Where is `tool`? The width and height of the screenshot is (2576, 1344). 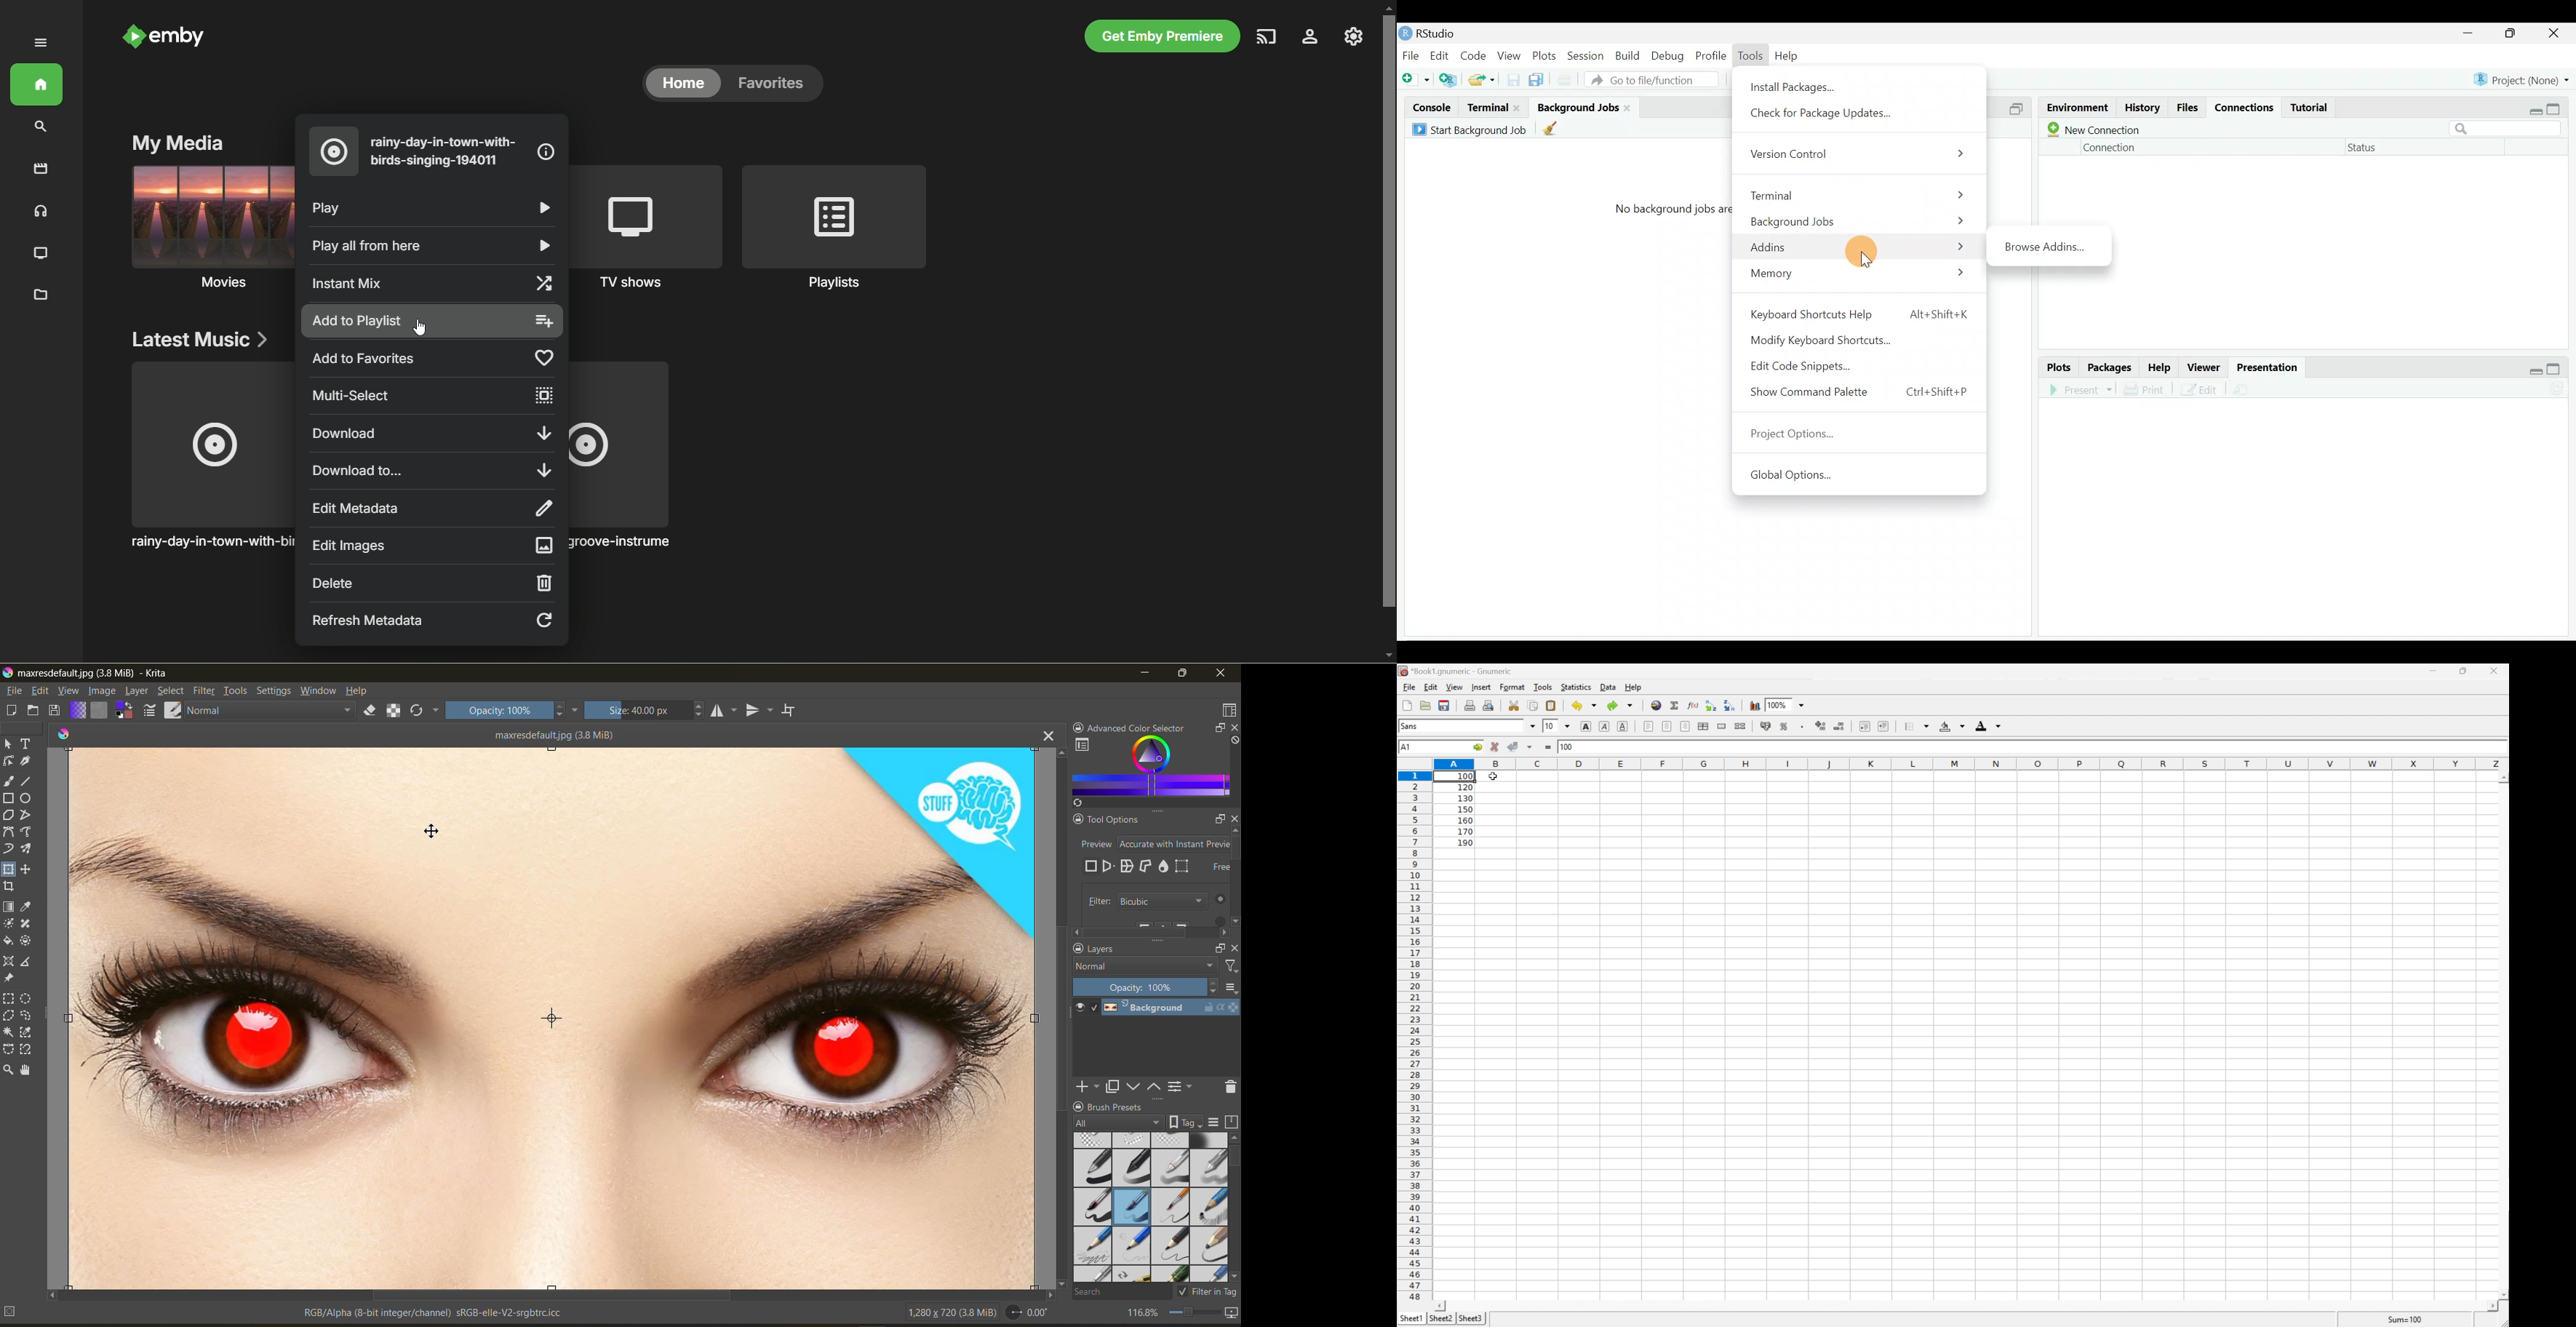 tool is located at coordinates (8, 782).